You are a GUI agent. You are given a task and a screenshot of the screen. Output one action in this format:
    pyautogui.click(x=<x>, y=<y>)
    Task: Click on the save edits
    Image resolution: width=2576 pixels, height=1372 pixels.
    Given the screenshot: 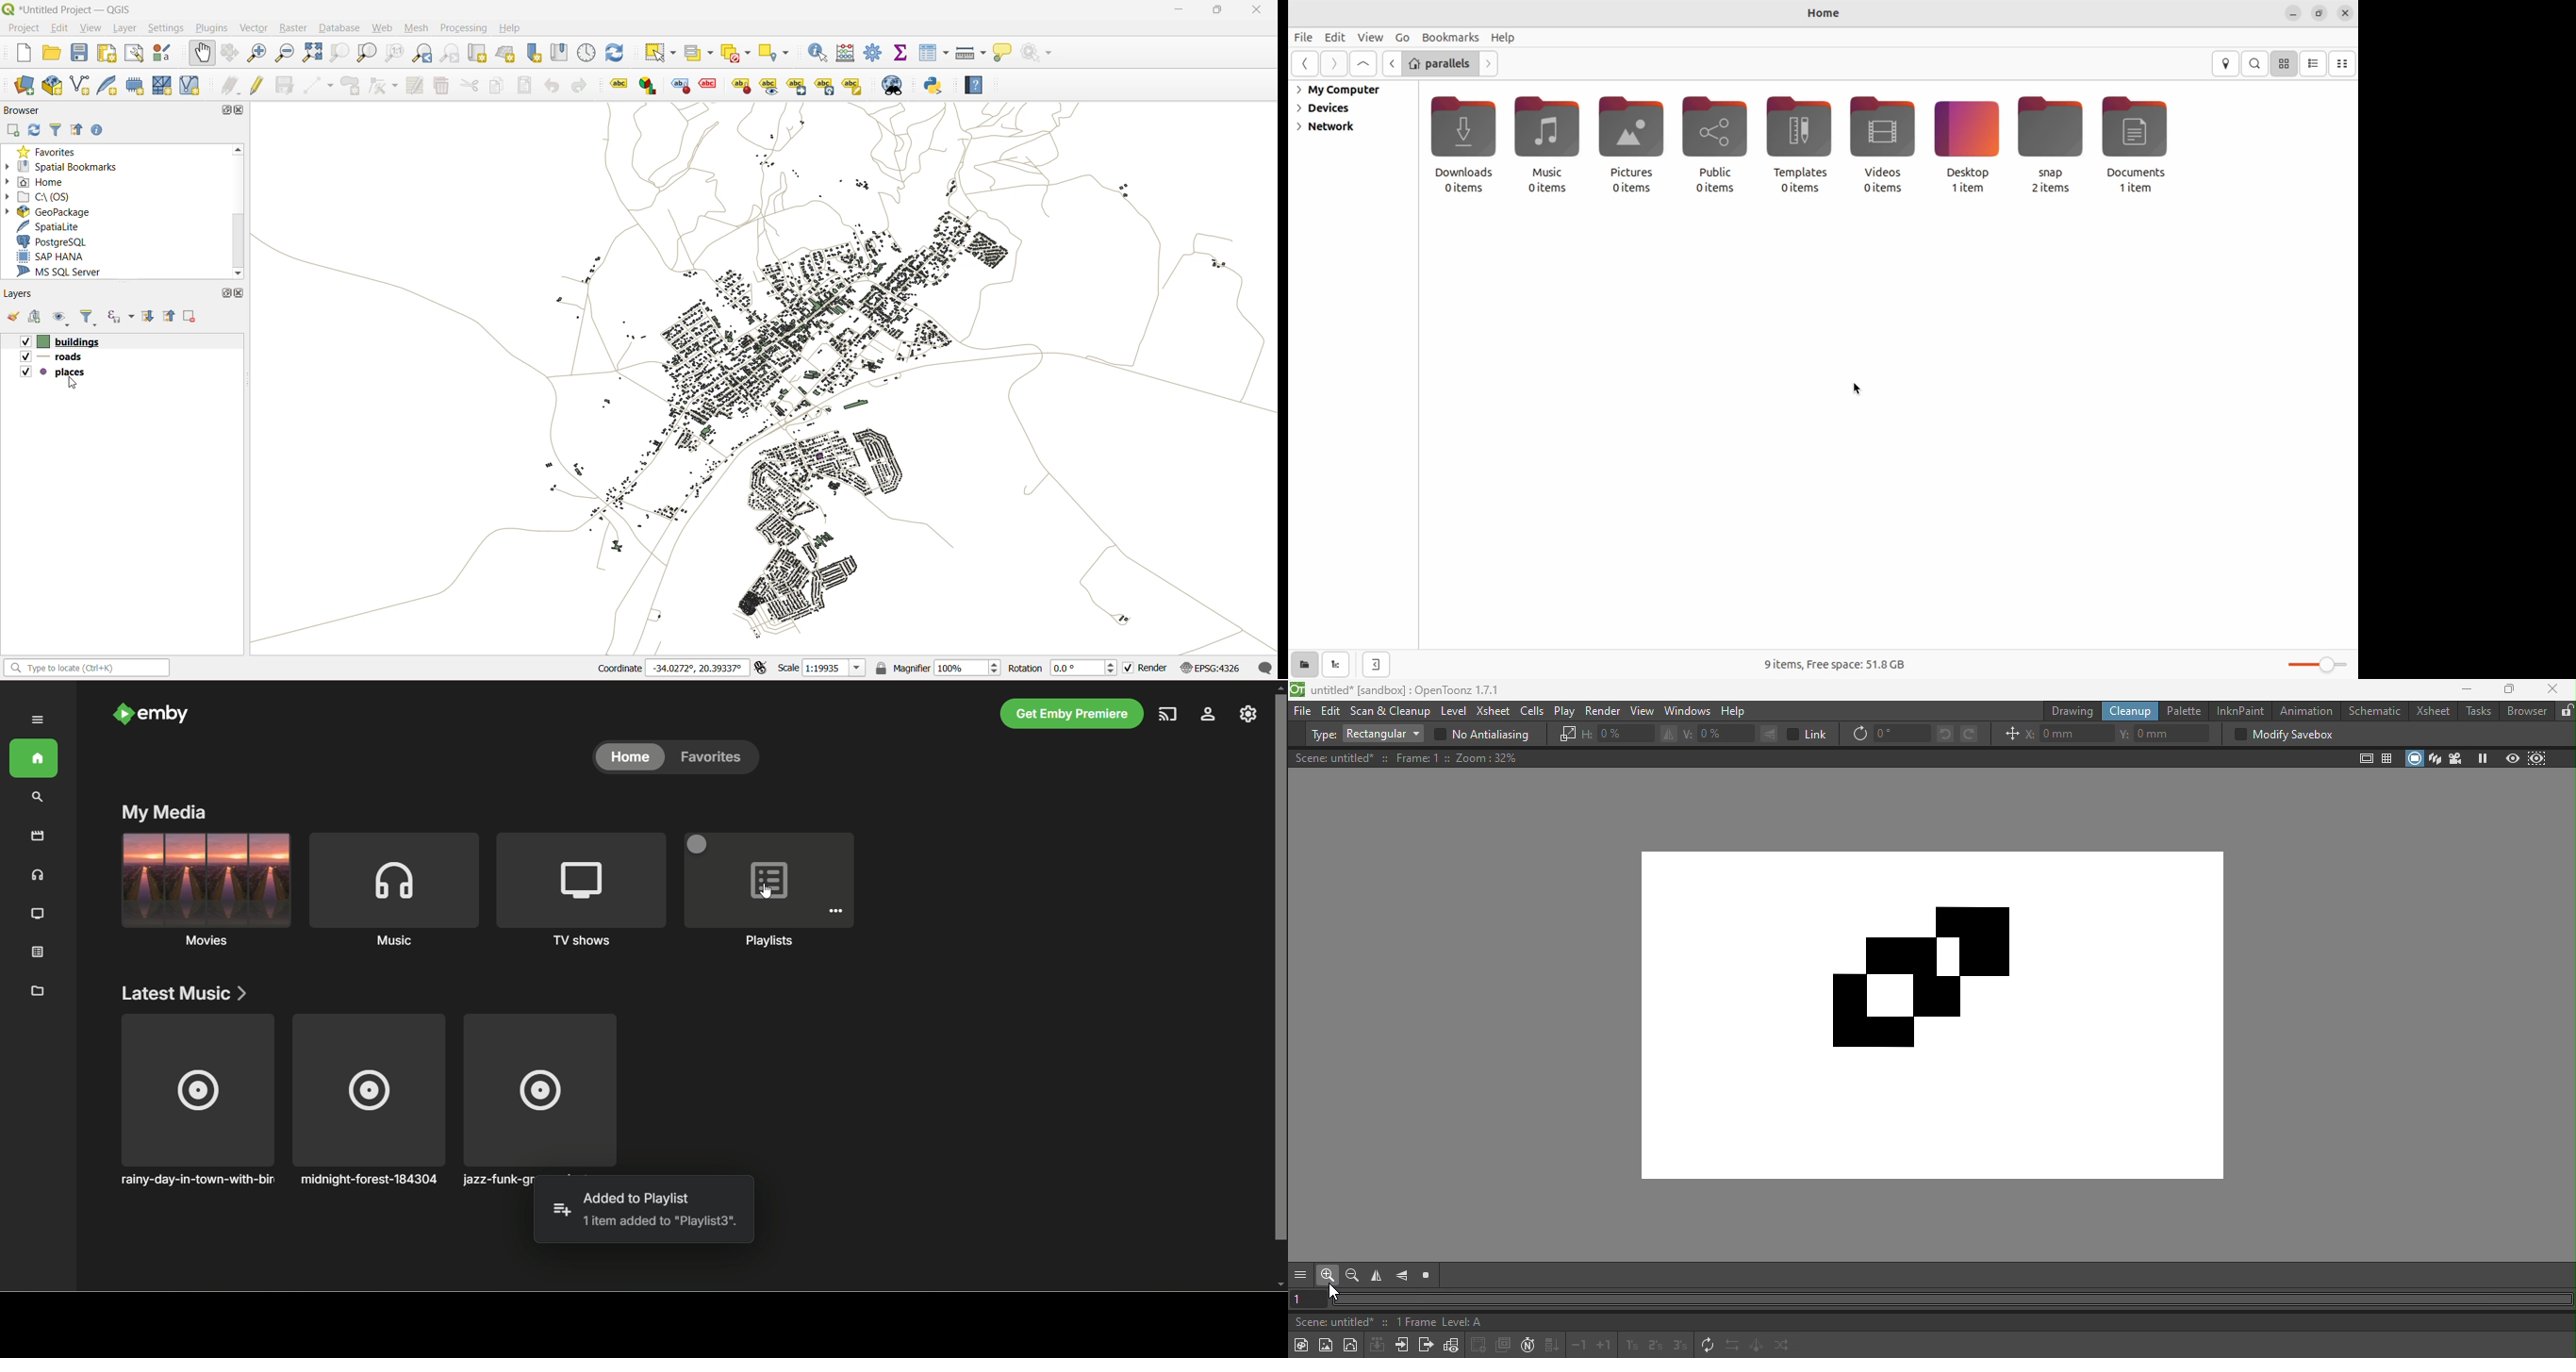 What is the action you would take?
    pyautogui.click(x=286, y=85)
    